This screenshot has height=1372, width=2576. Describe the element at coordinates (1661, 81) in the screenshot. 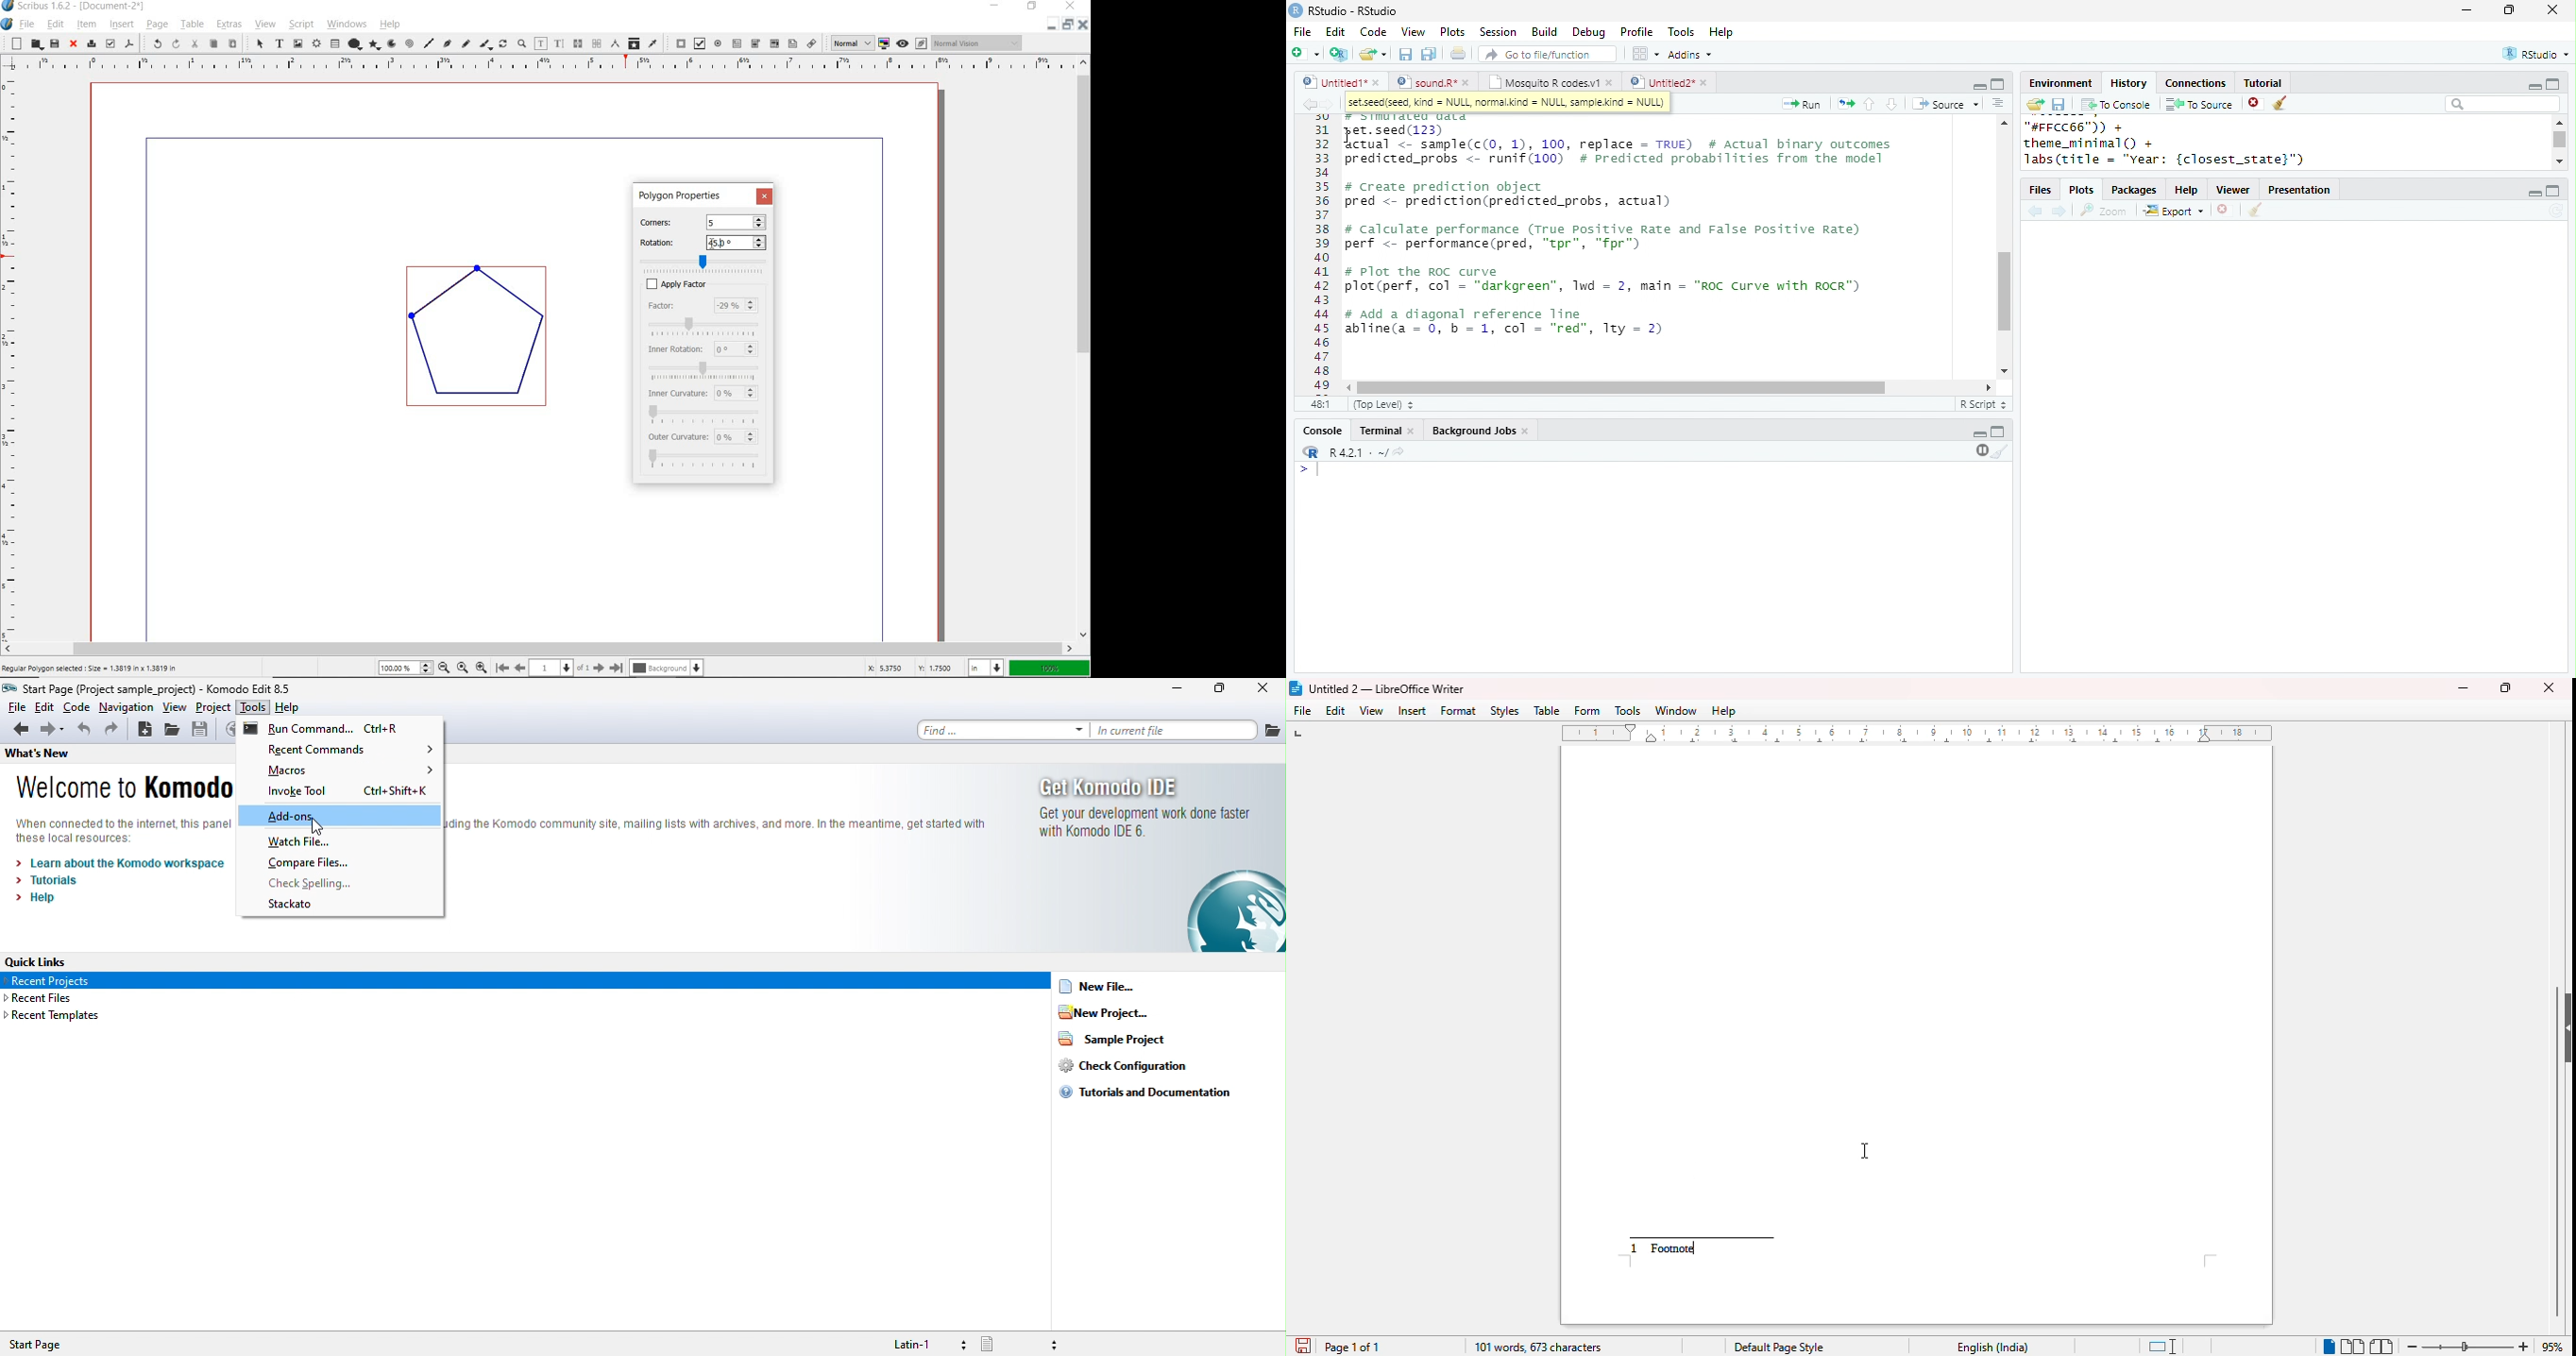

I see `Untitled 2` at that location.